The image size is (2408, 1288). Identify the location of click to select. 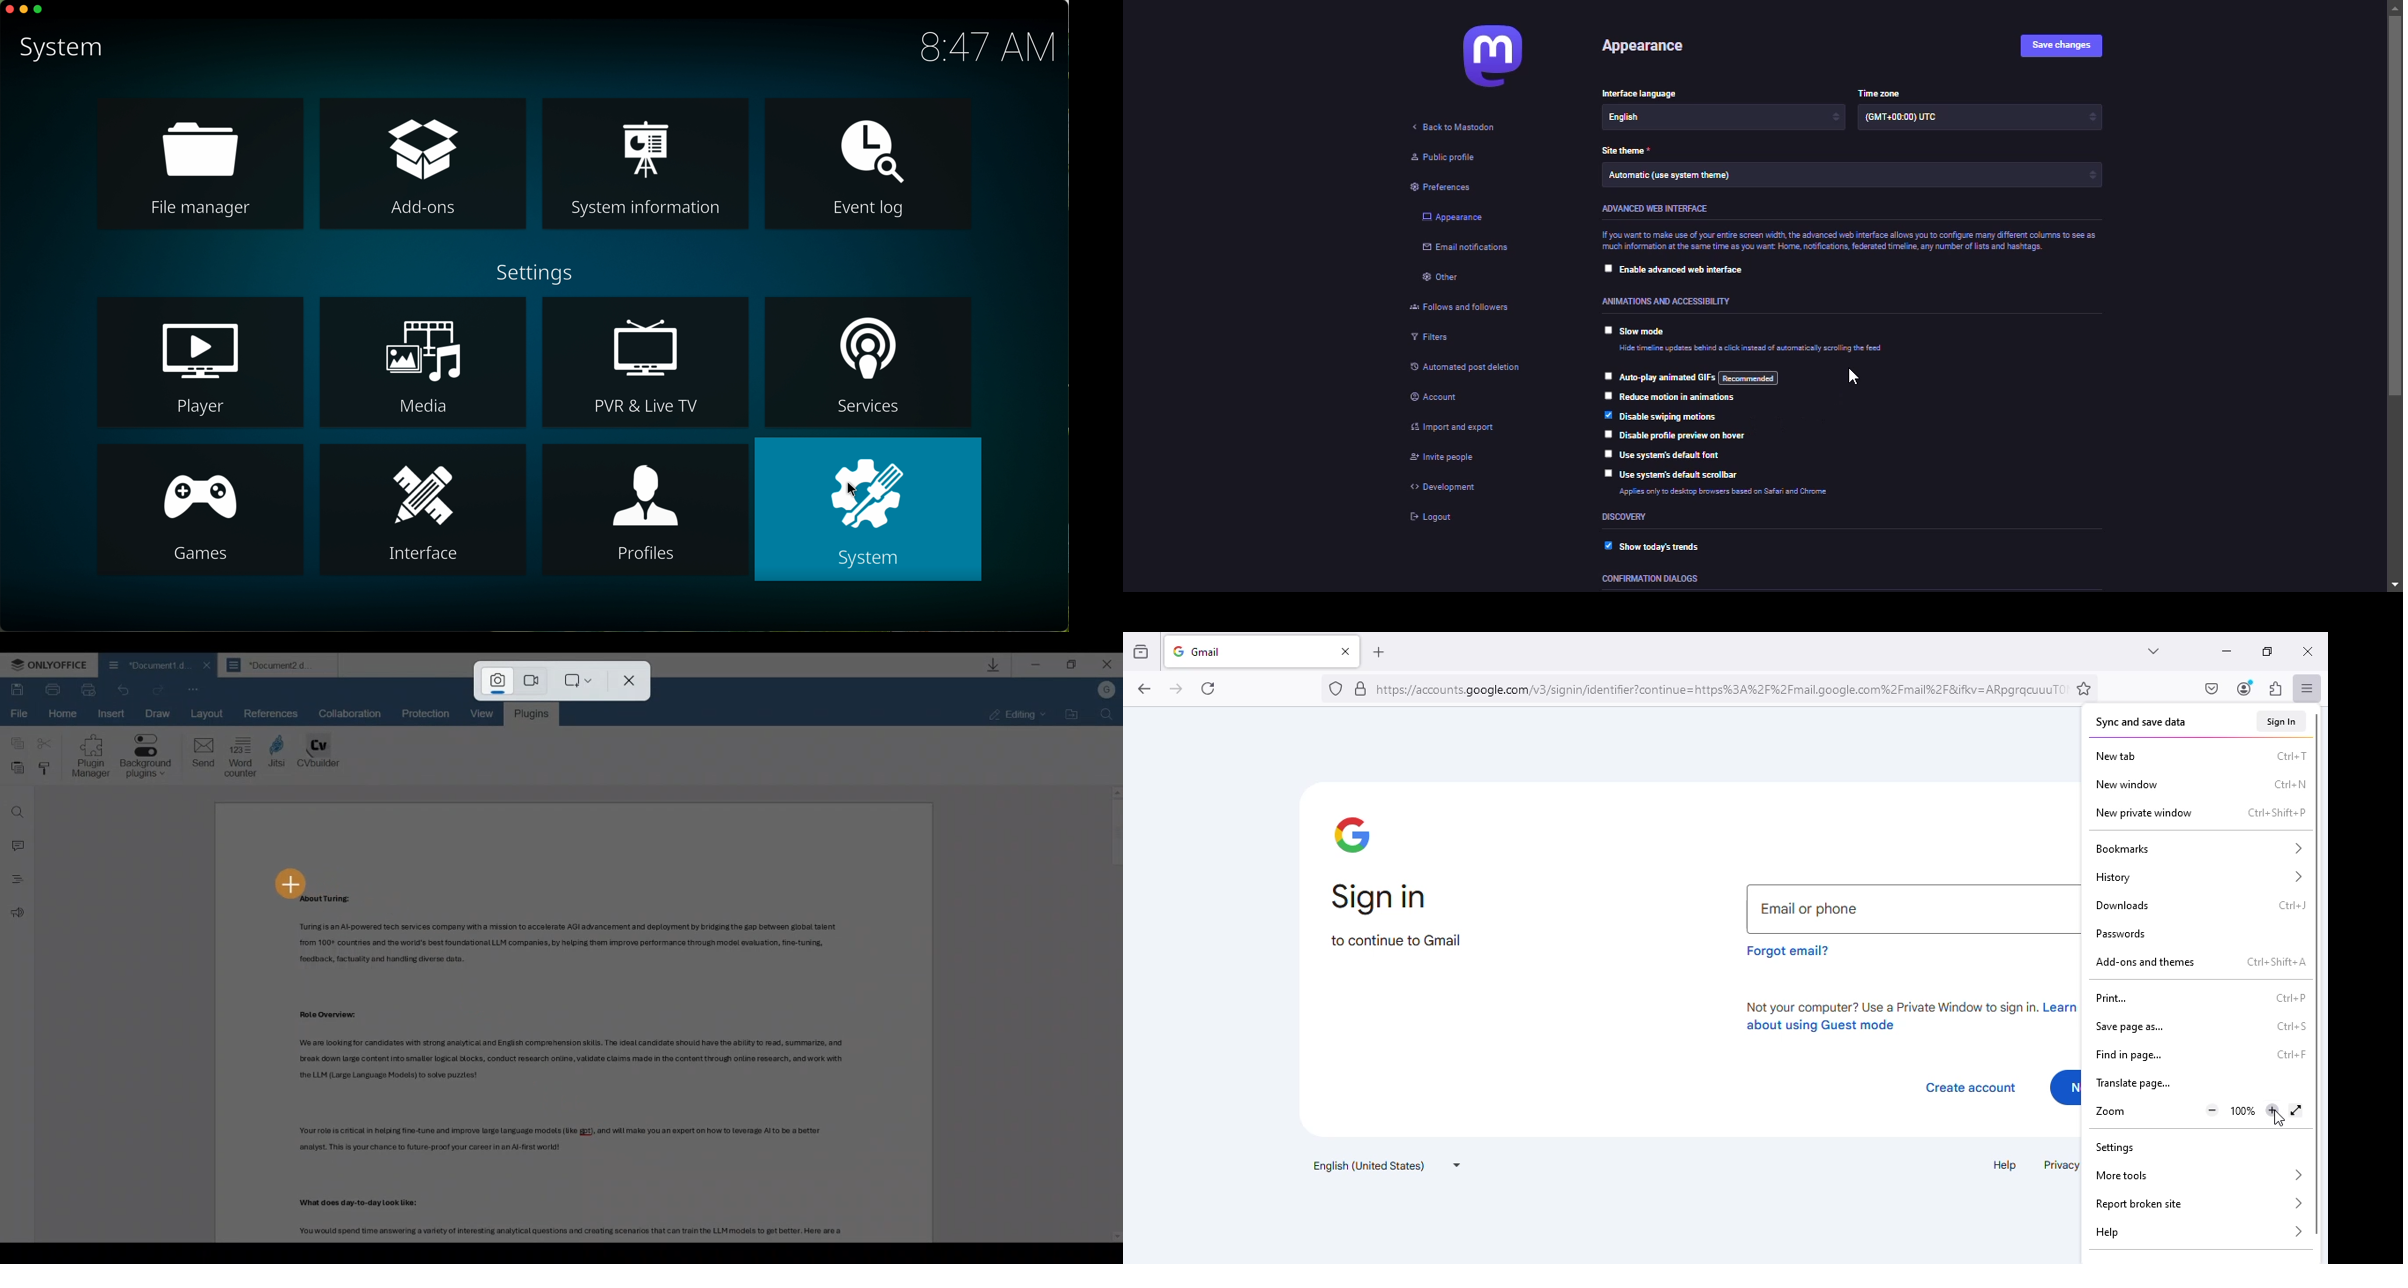
(1606, 394).